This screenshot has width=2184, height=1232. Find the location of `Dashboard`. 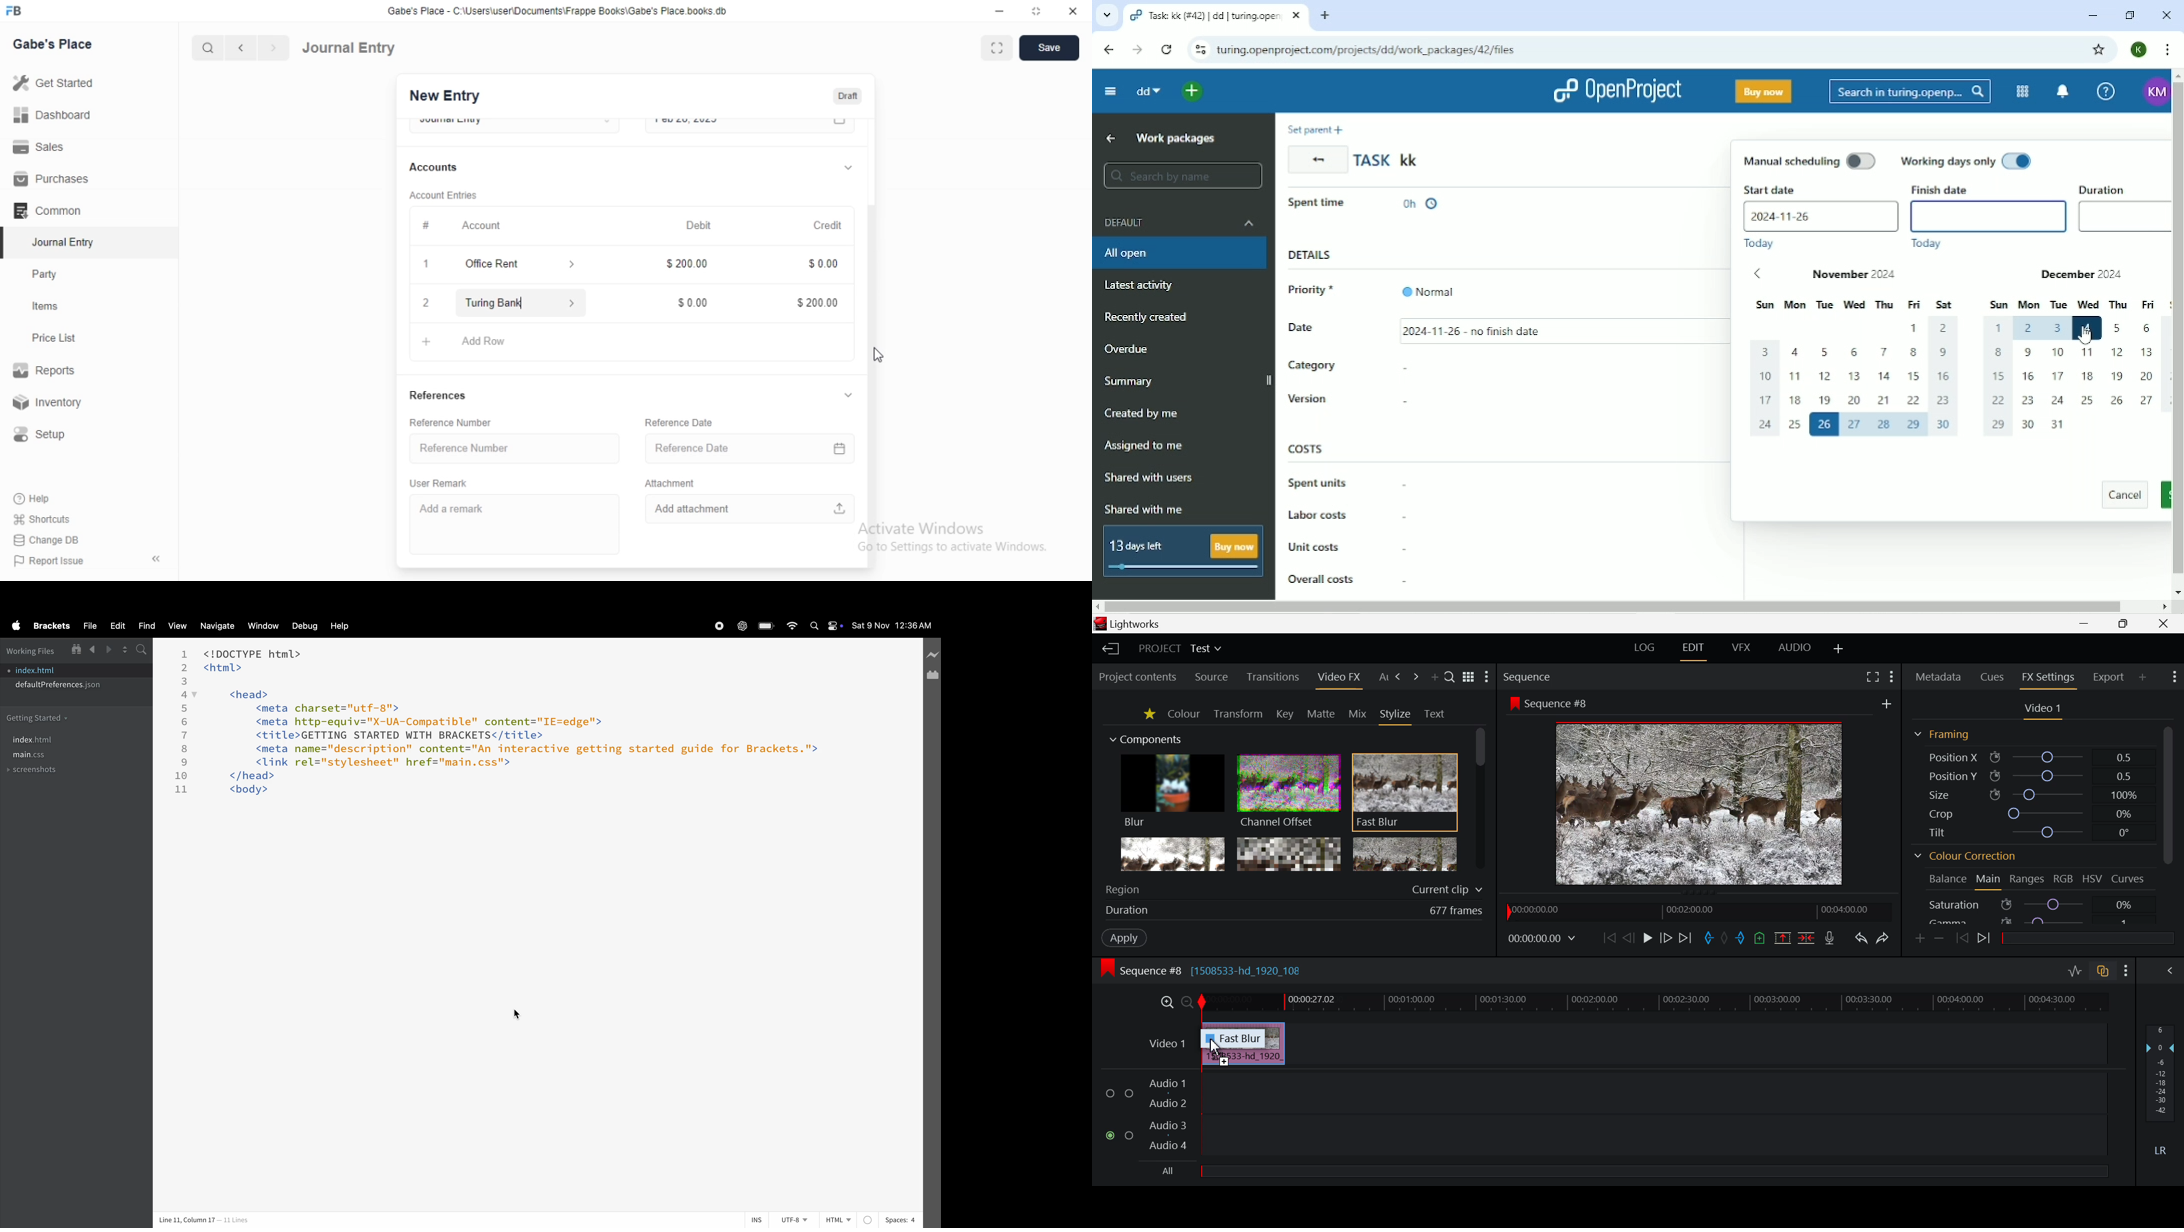

Dashboard is located at coordinates (50, 115).